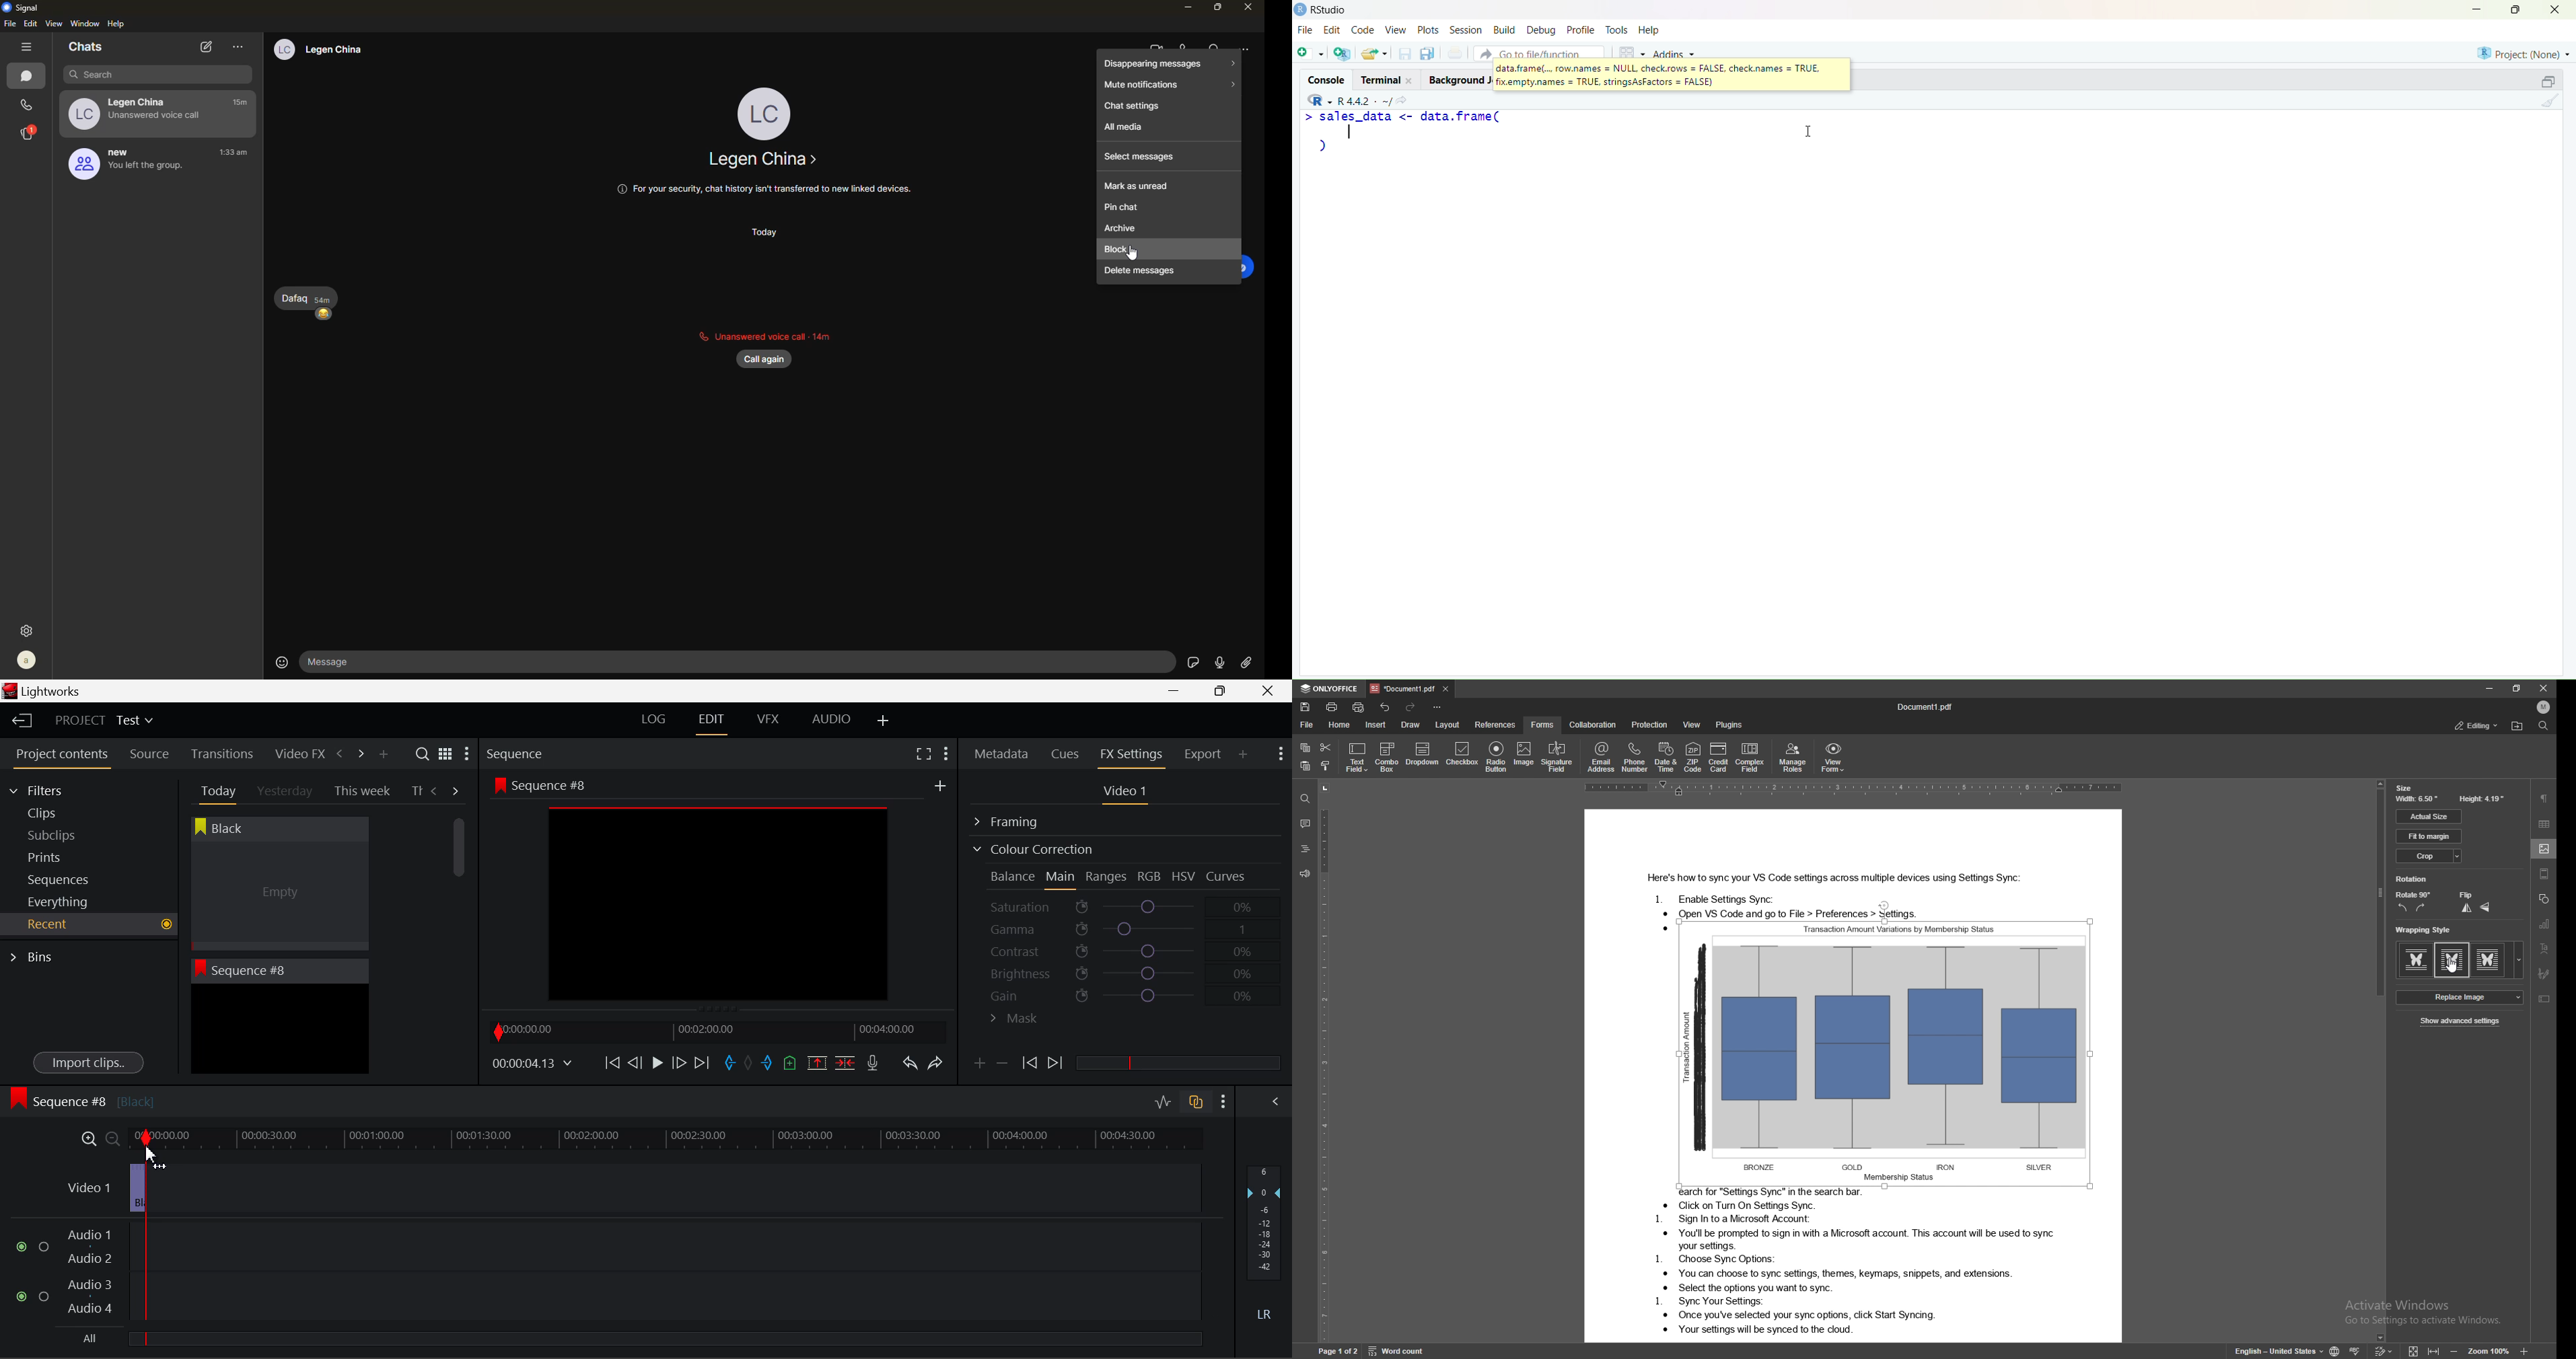 This screenshot has height=1372, width=2576. I want to click on Timeline Zoom In, so click(86, 1138).